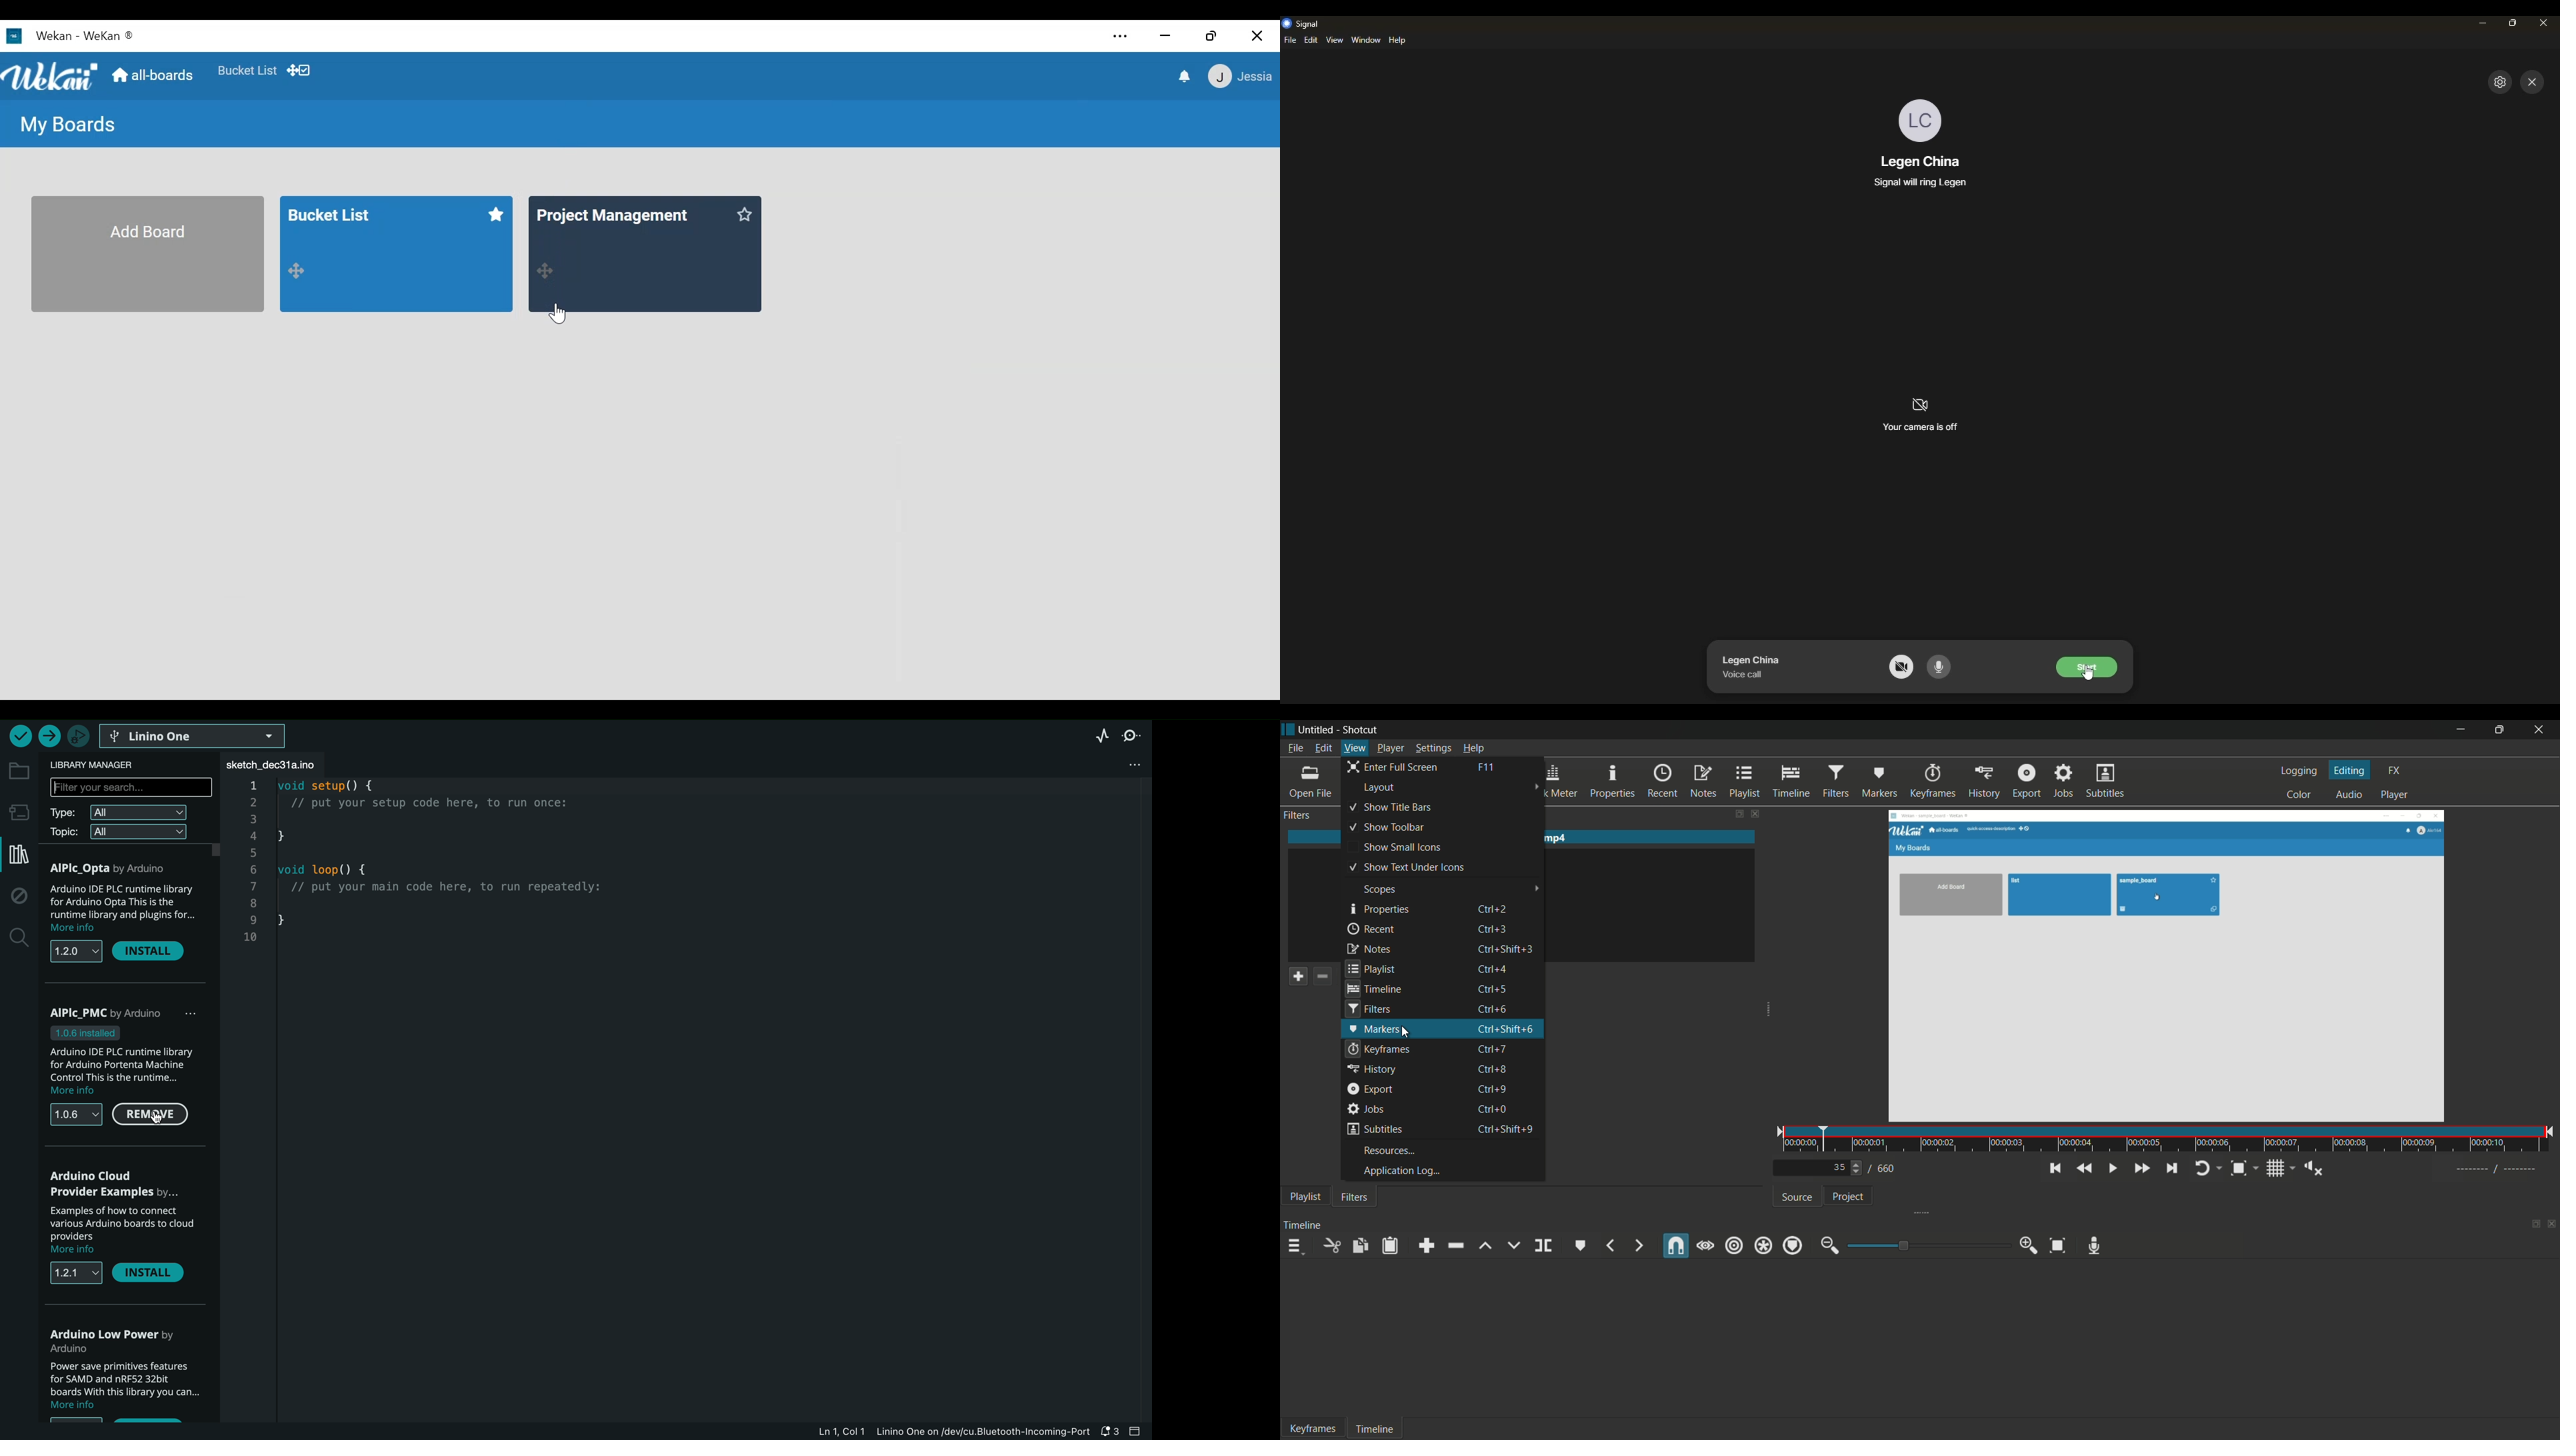 This screenshot has height=1456, width=2576. What do you see at coordinates (1920, 160) in the screenshot?
I see `legen china` at bounding box center [1920, 160].